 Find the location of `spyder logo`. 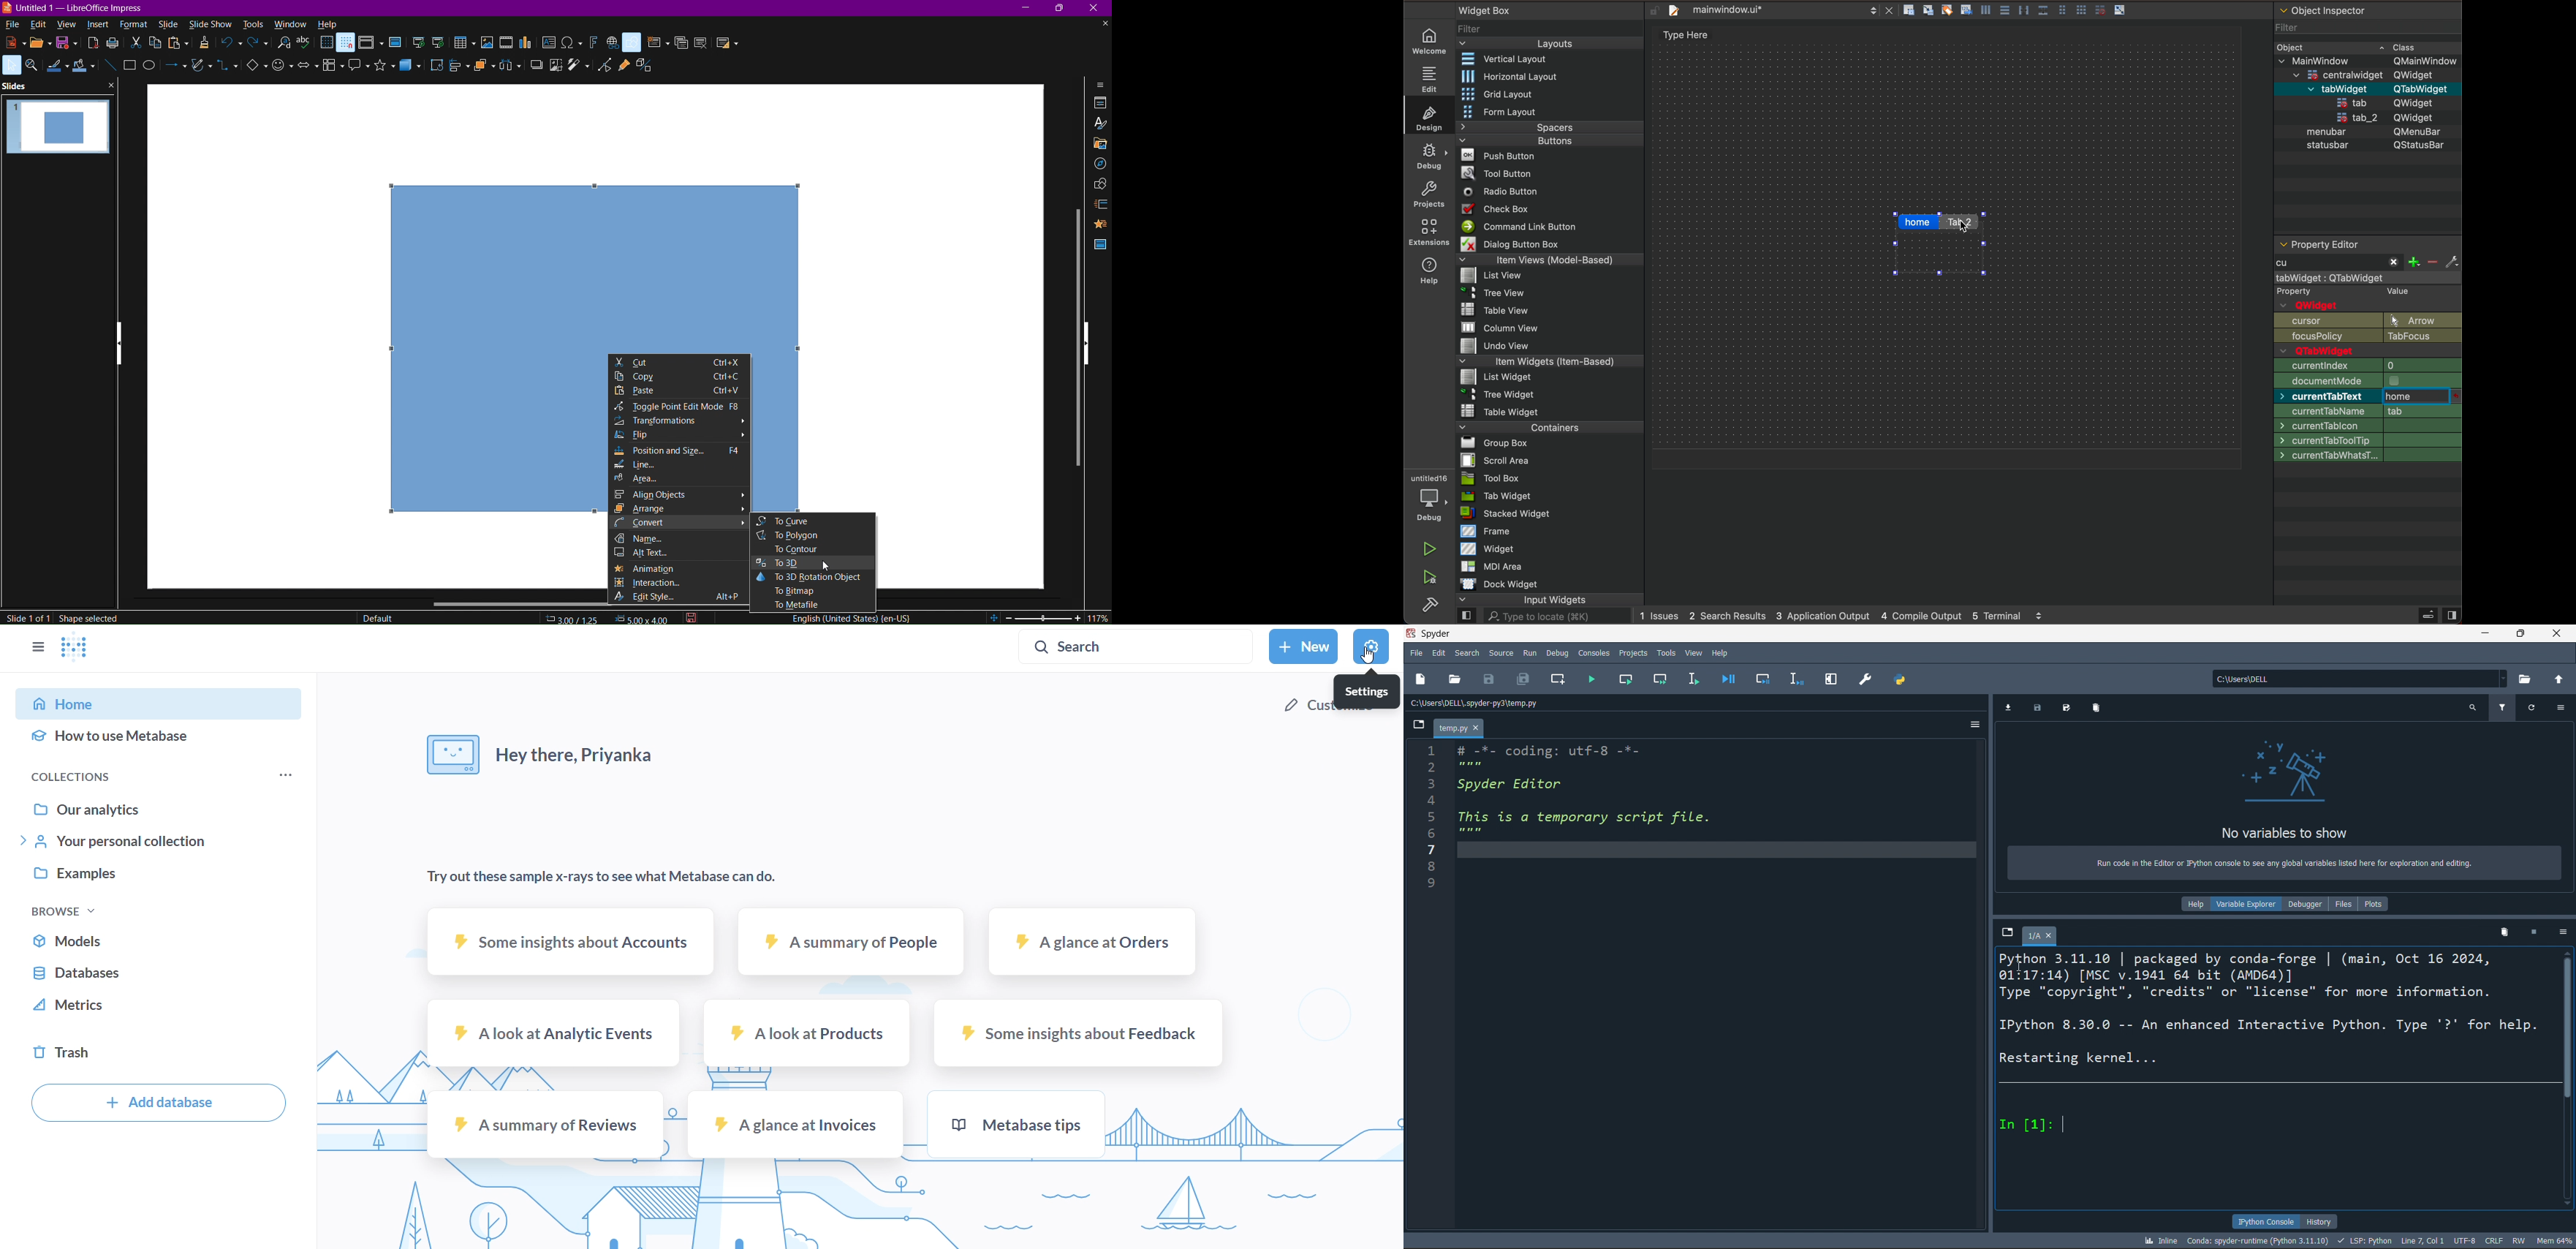

spyder logo is located at coordinates (1411, 634).